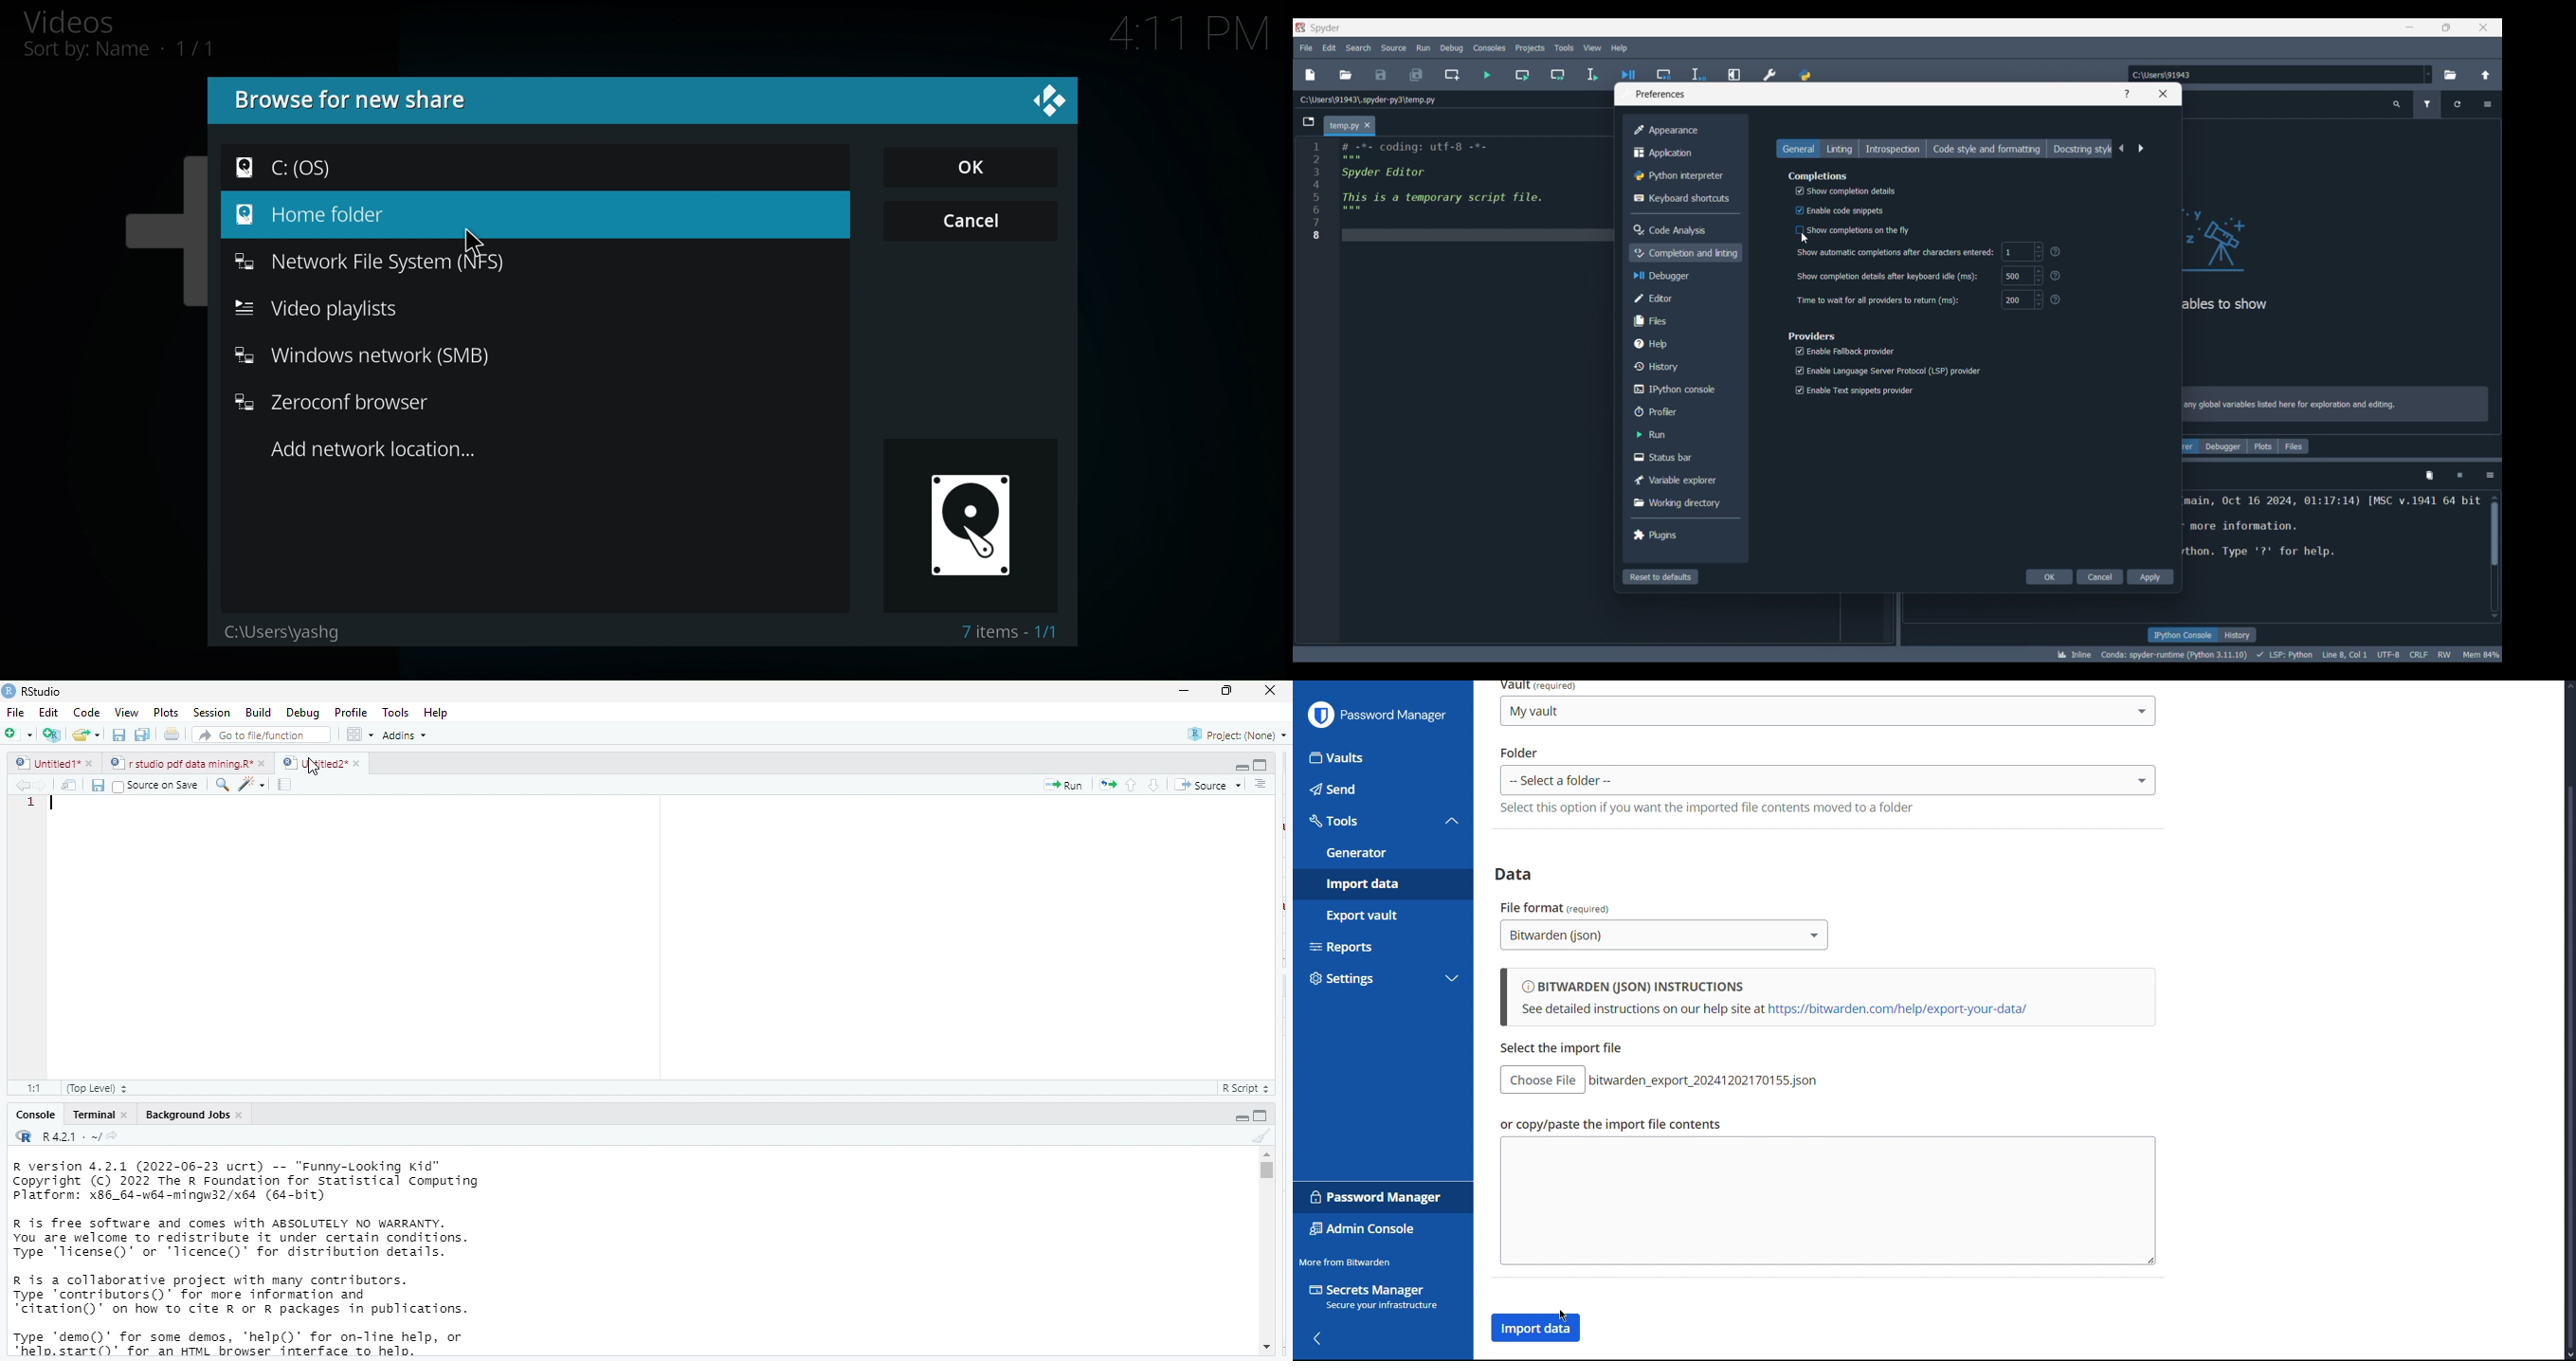  Describe the element at coordinates (2568, 1356) in the screenshot. I see `scroll down` at that location.